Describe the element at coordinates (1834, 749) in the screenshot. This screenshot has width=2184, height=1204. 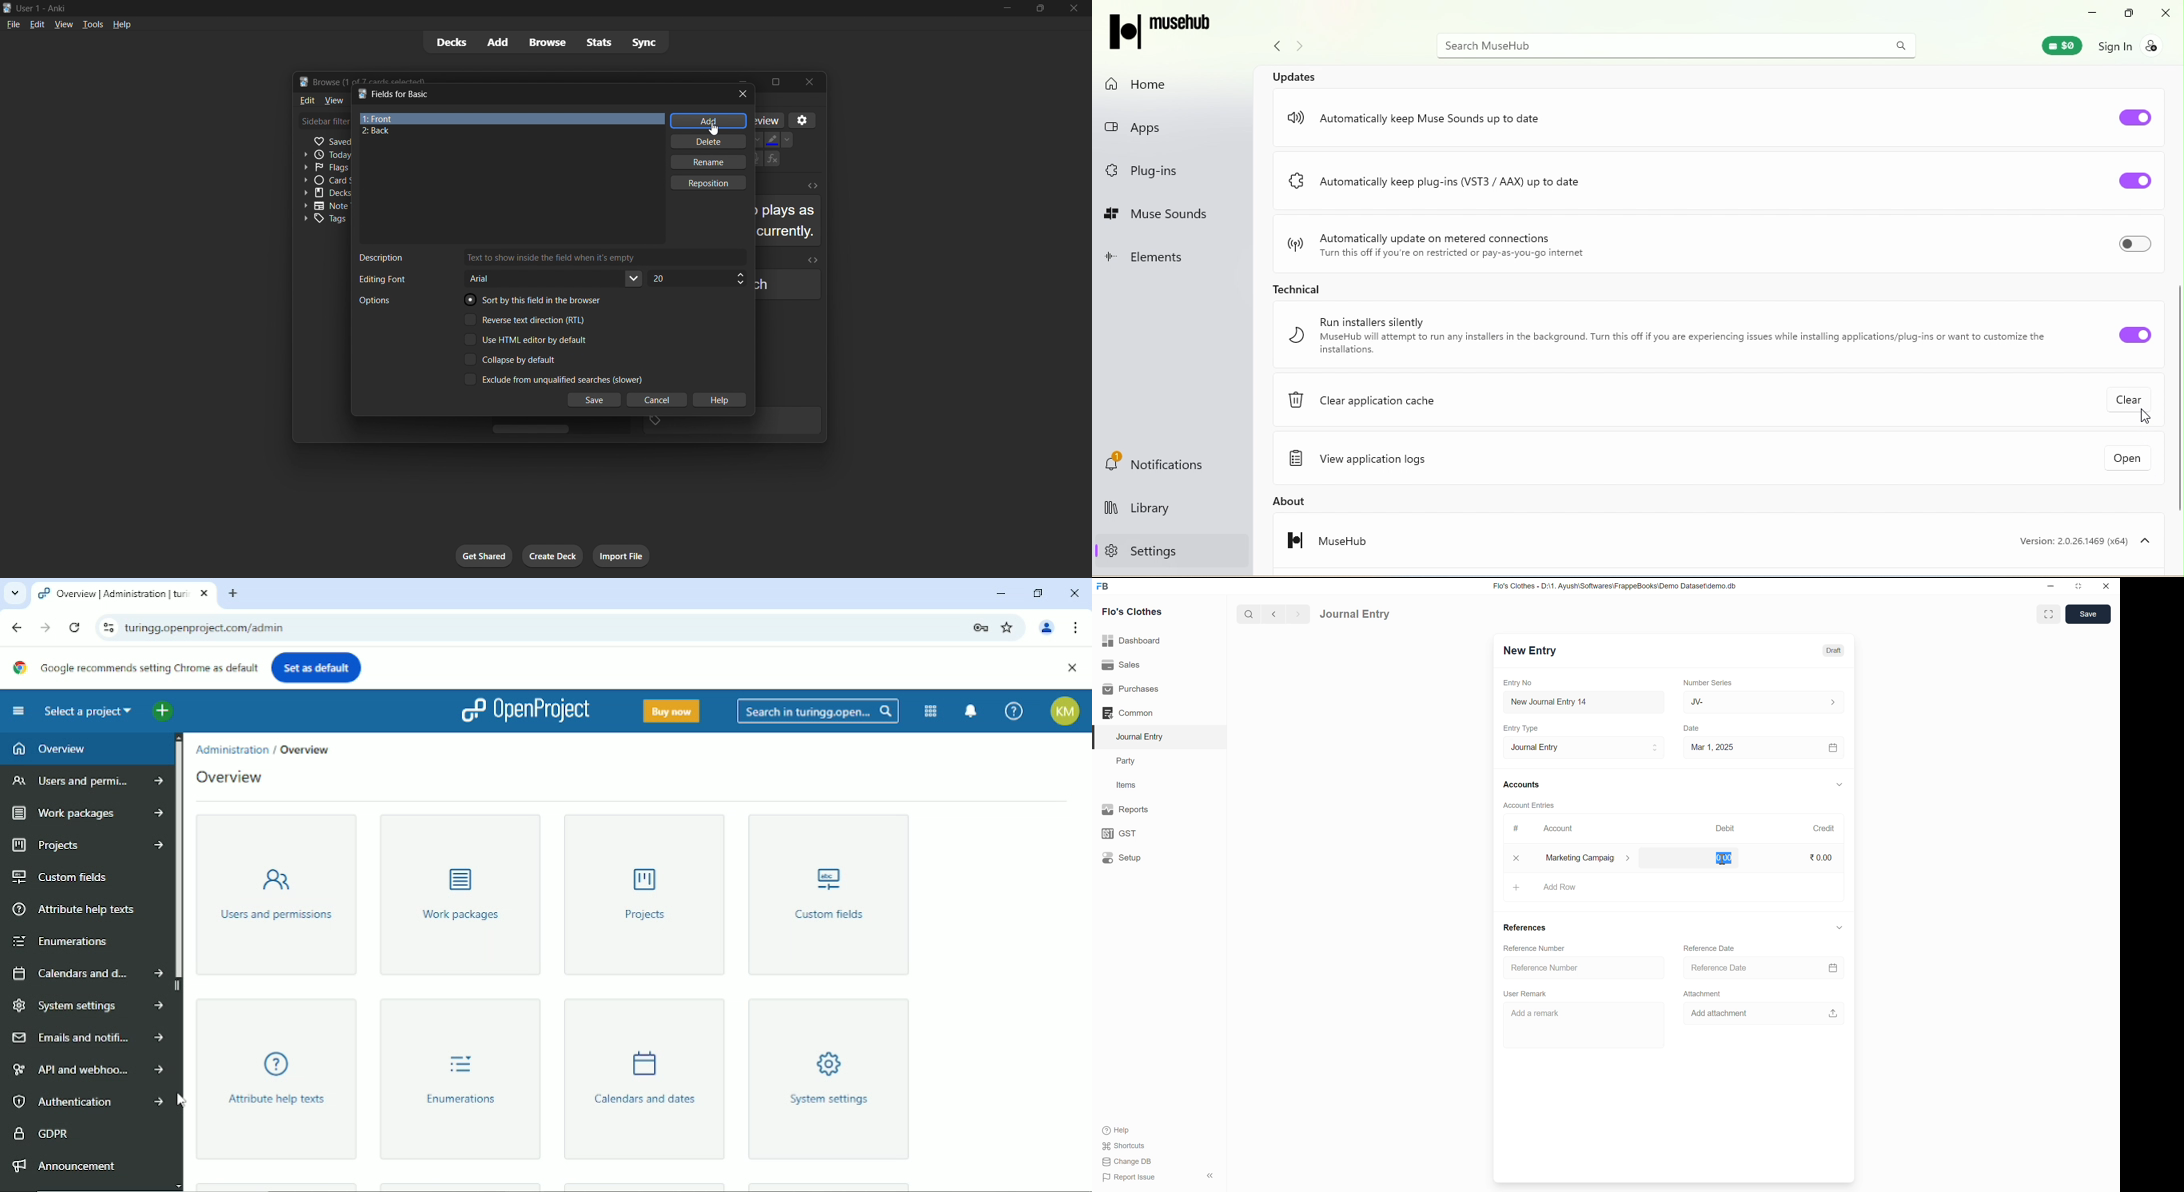
I see `calendar` at that location.